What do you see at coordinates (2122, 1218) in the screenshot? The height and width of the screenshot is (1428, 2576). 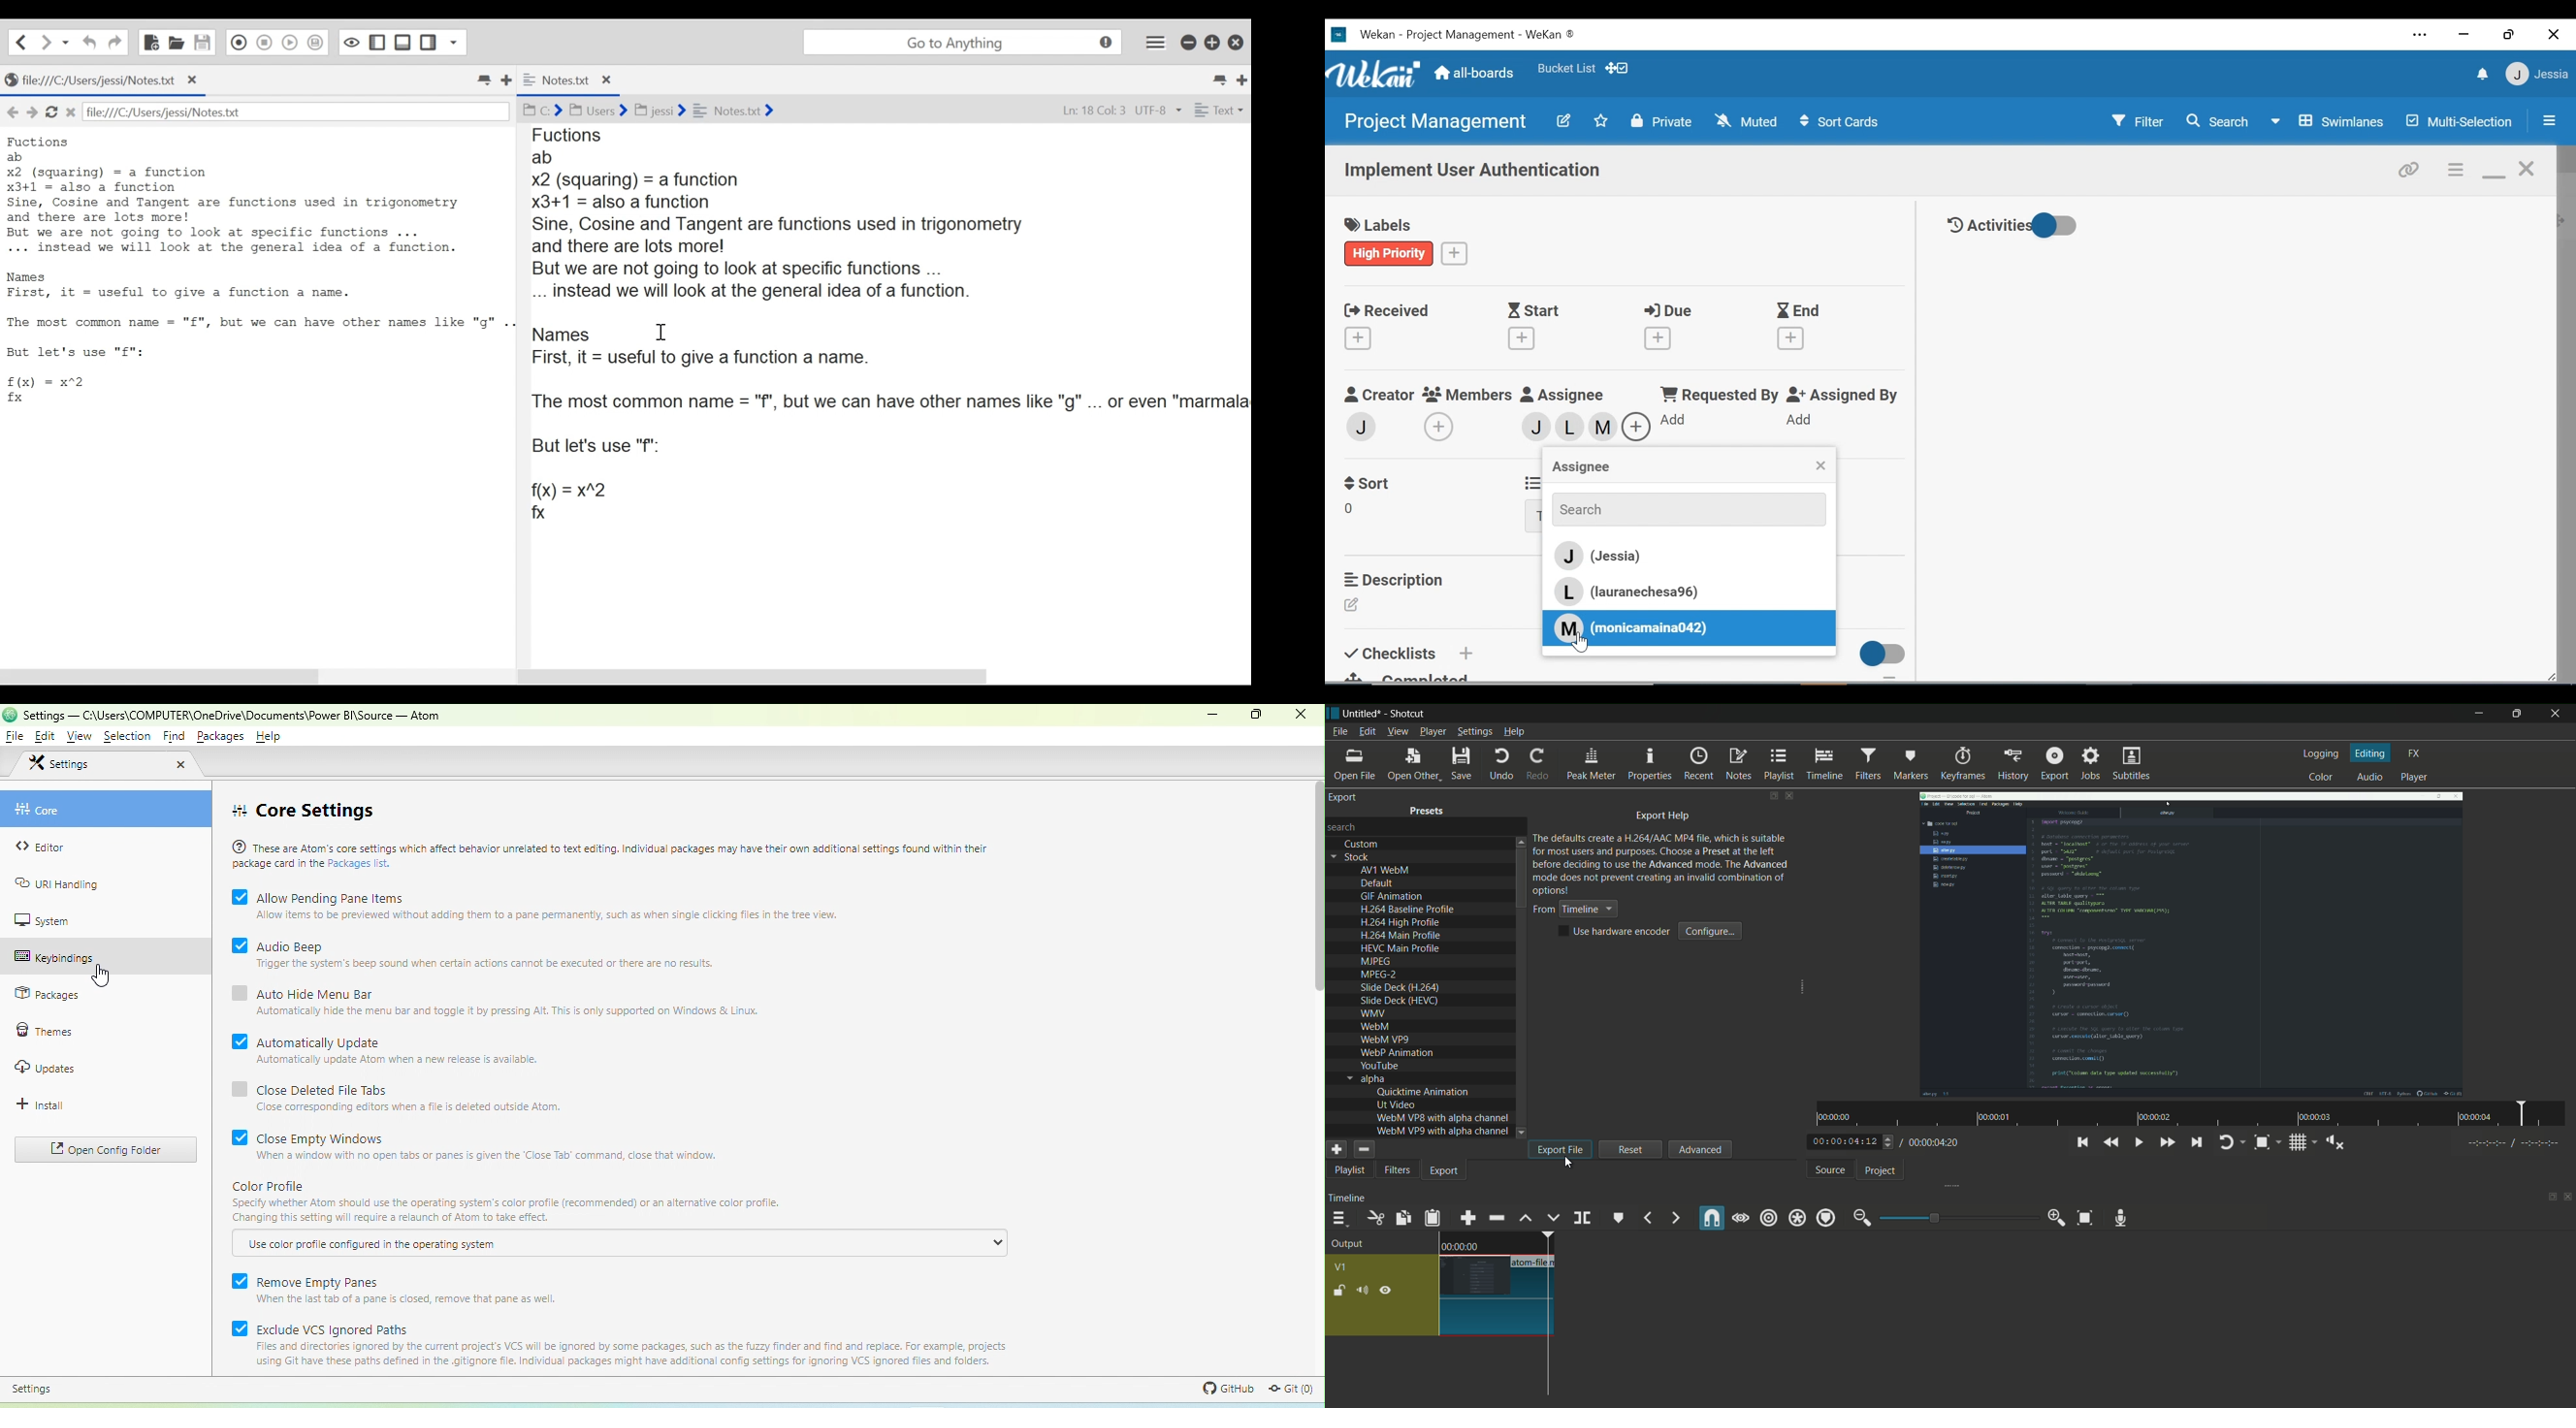 I see `record audio` at bounding box center [2122, 1218].